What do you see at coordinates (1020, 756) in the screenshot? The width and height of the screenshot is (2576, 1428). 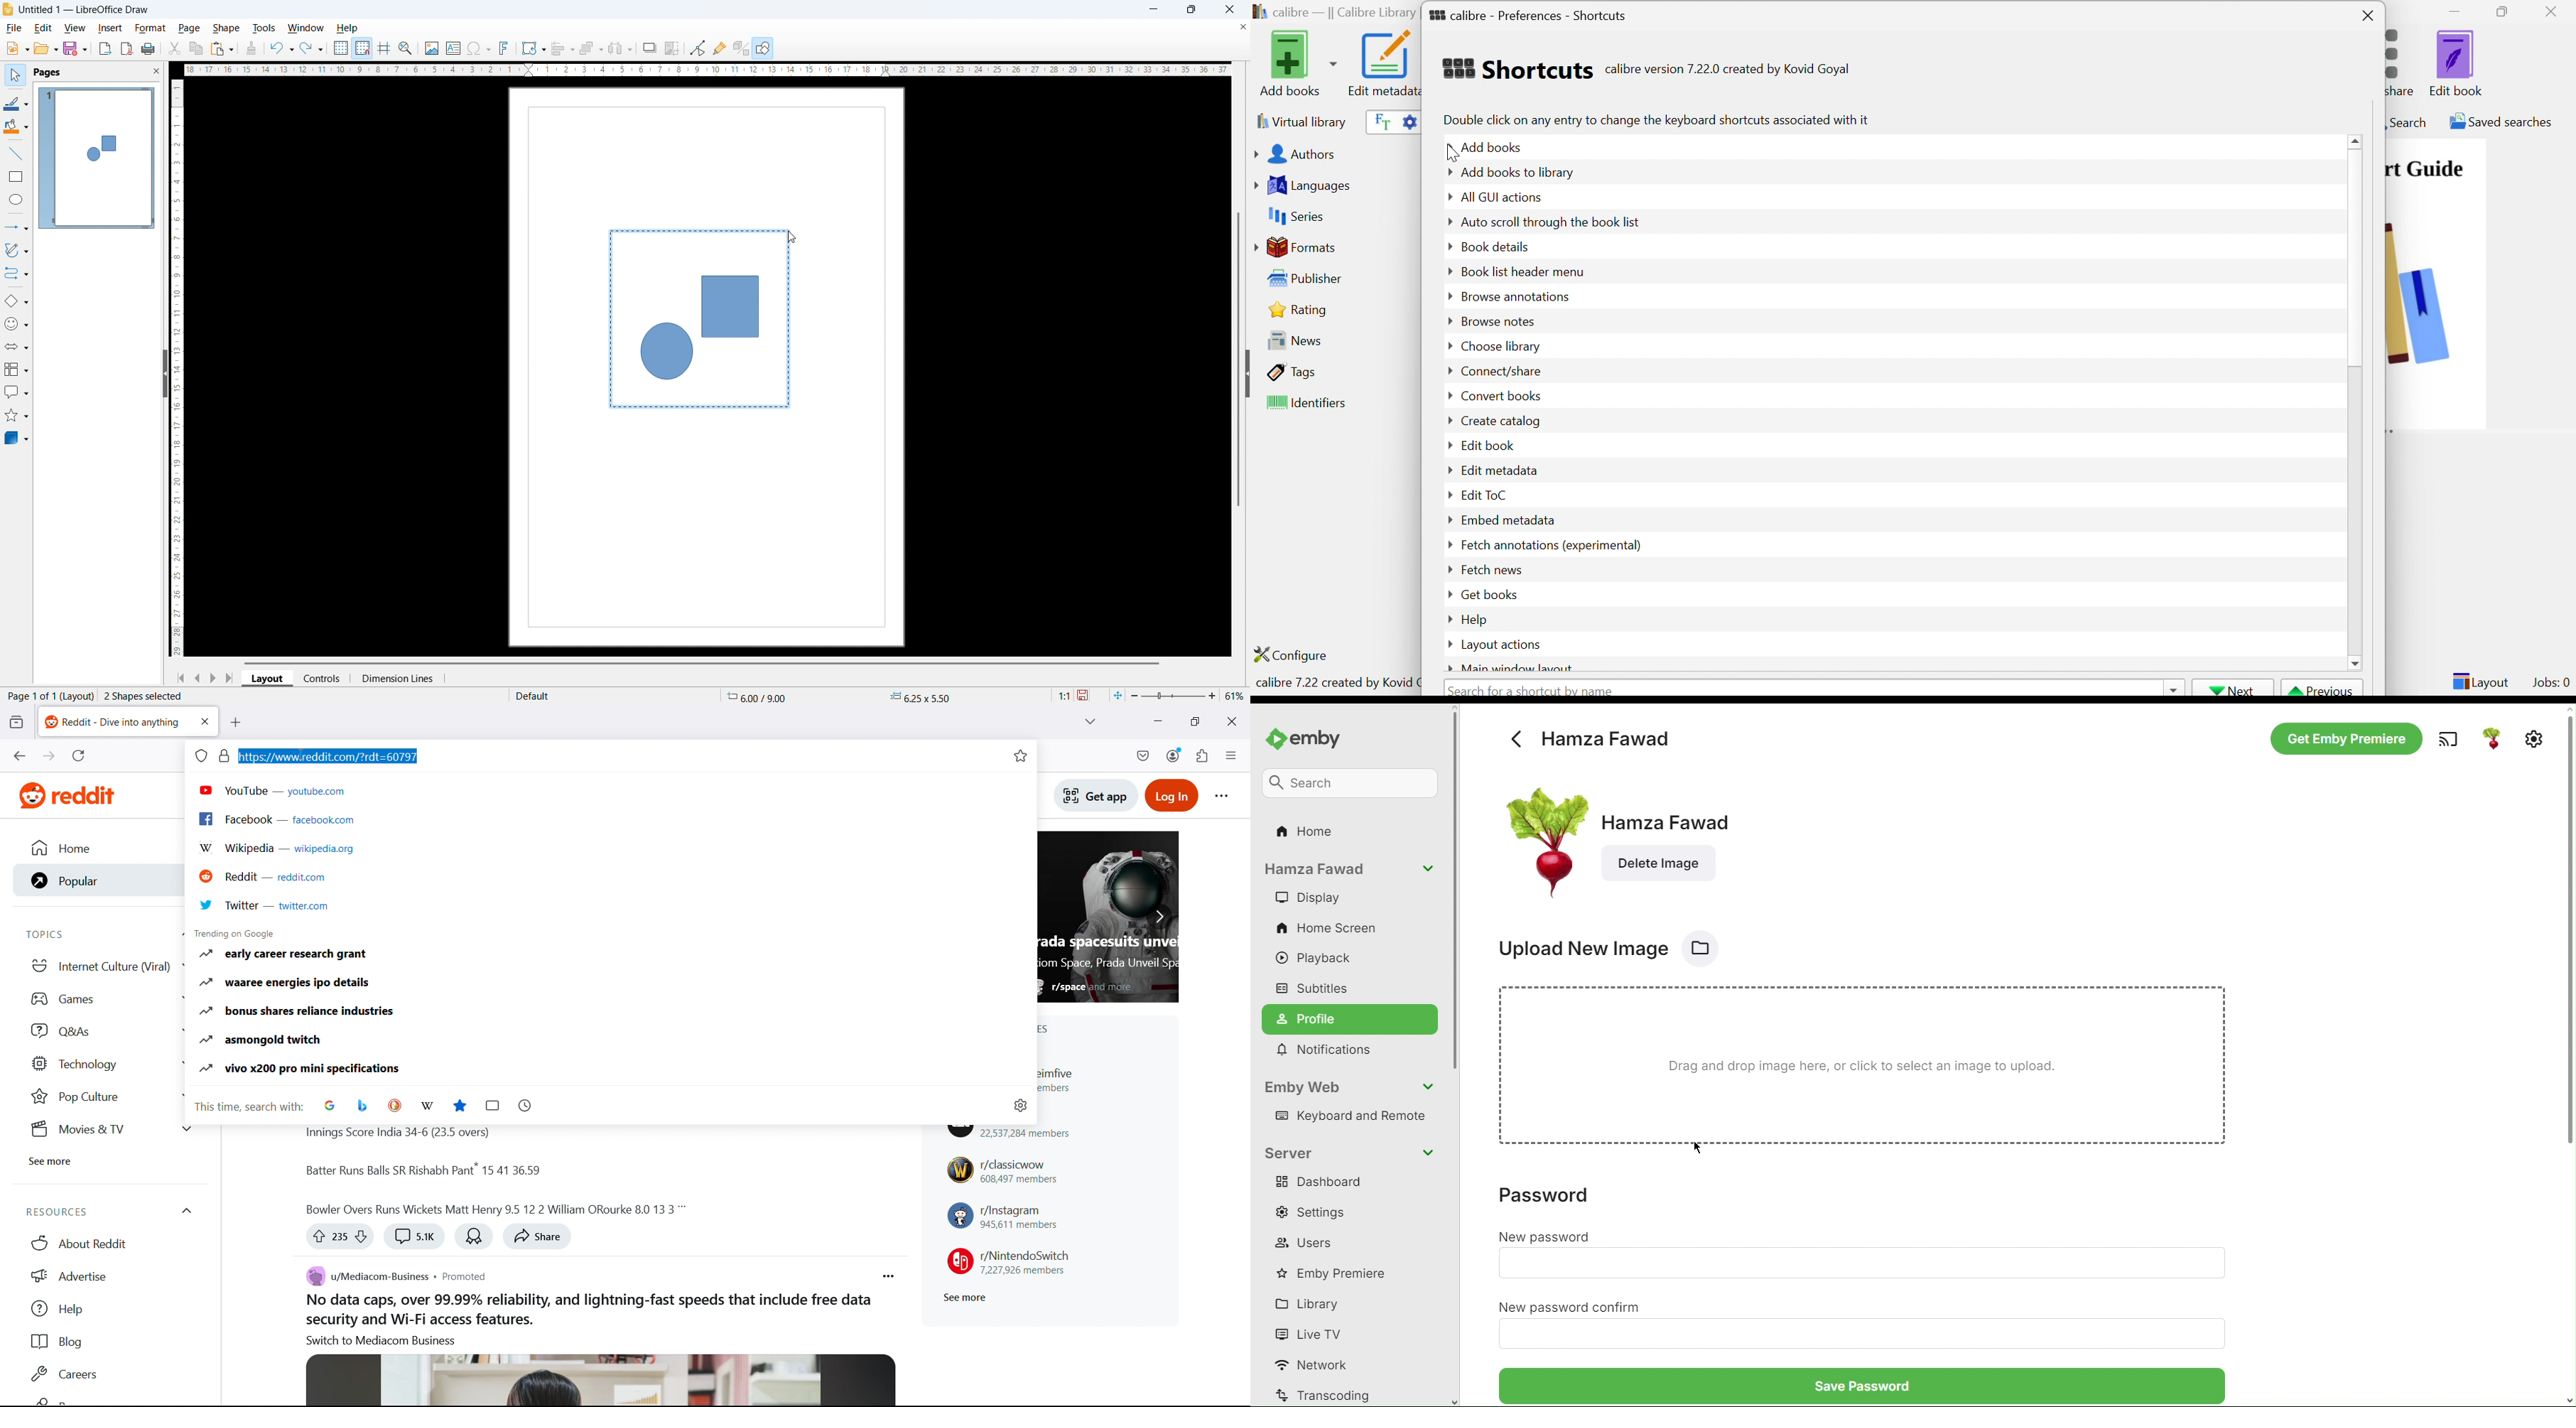 I see `bookmark this tab` at bounding box center [1020, 756].